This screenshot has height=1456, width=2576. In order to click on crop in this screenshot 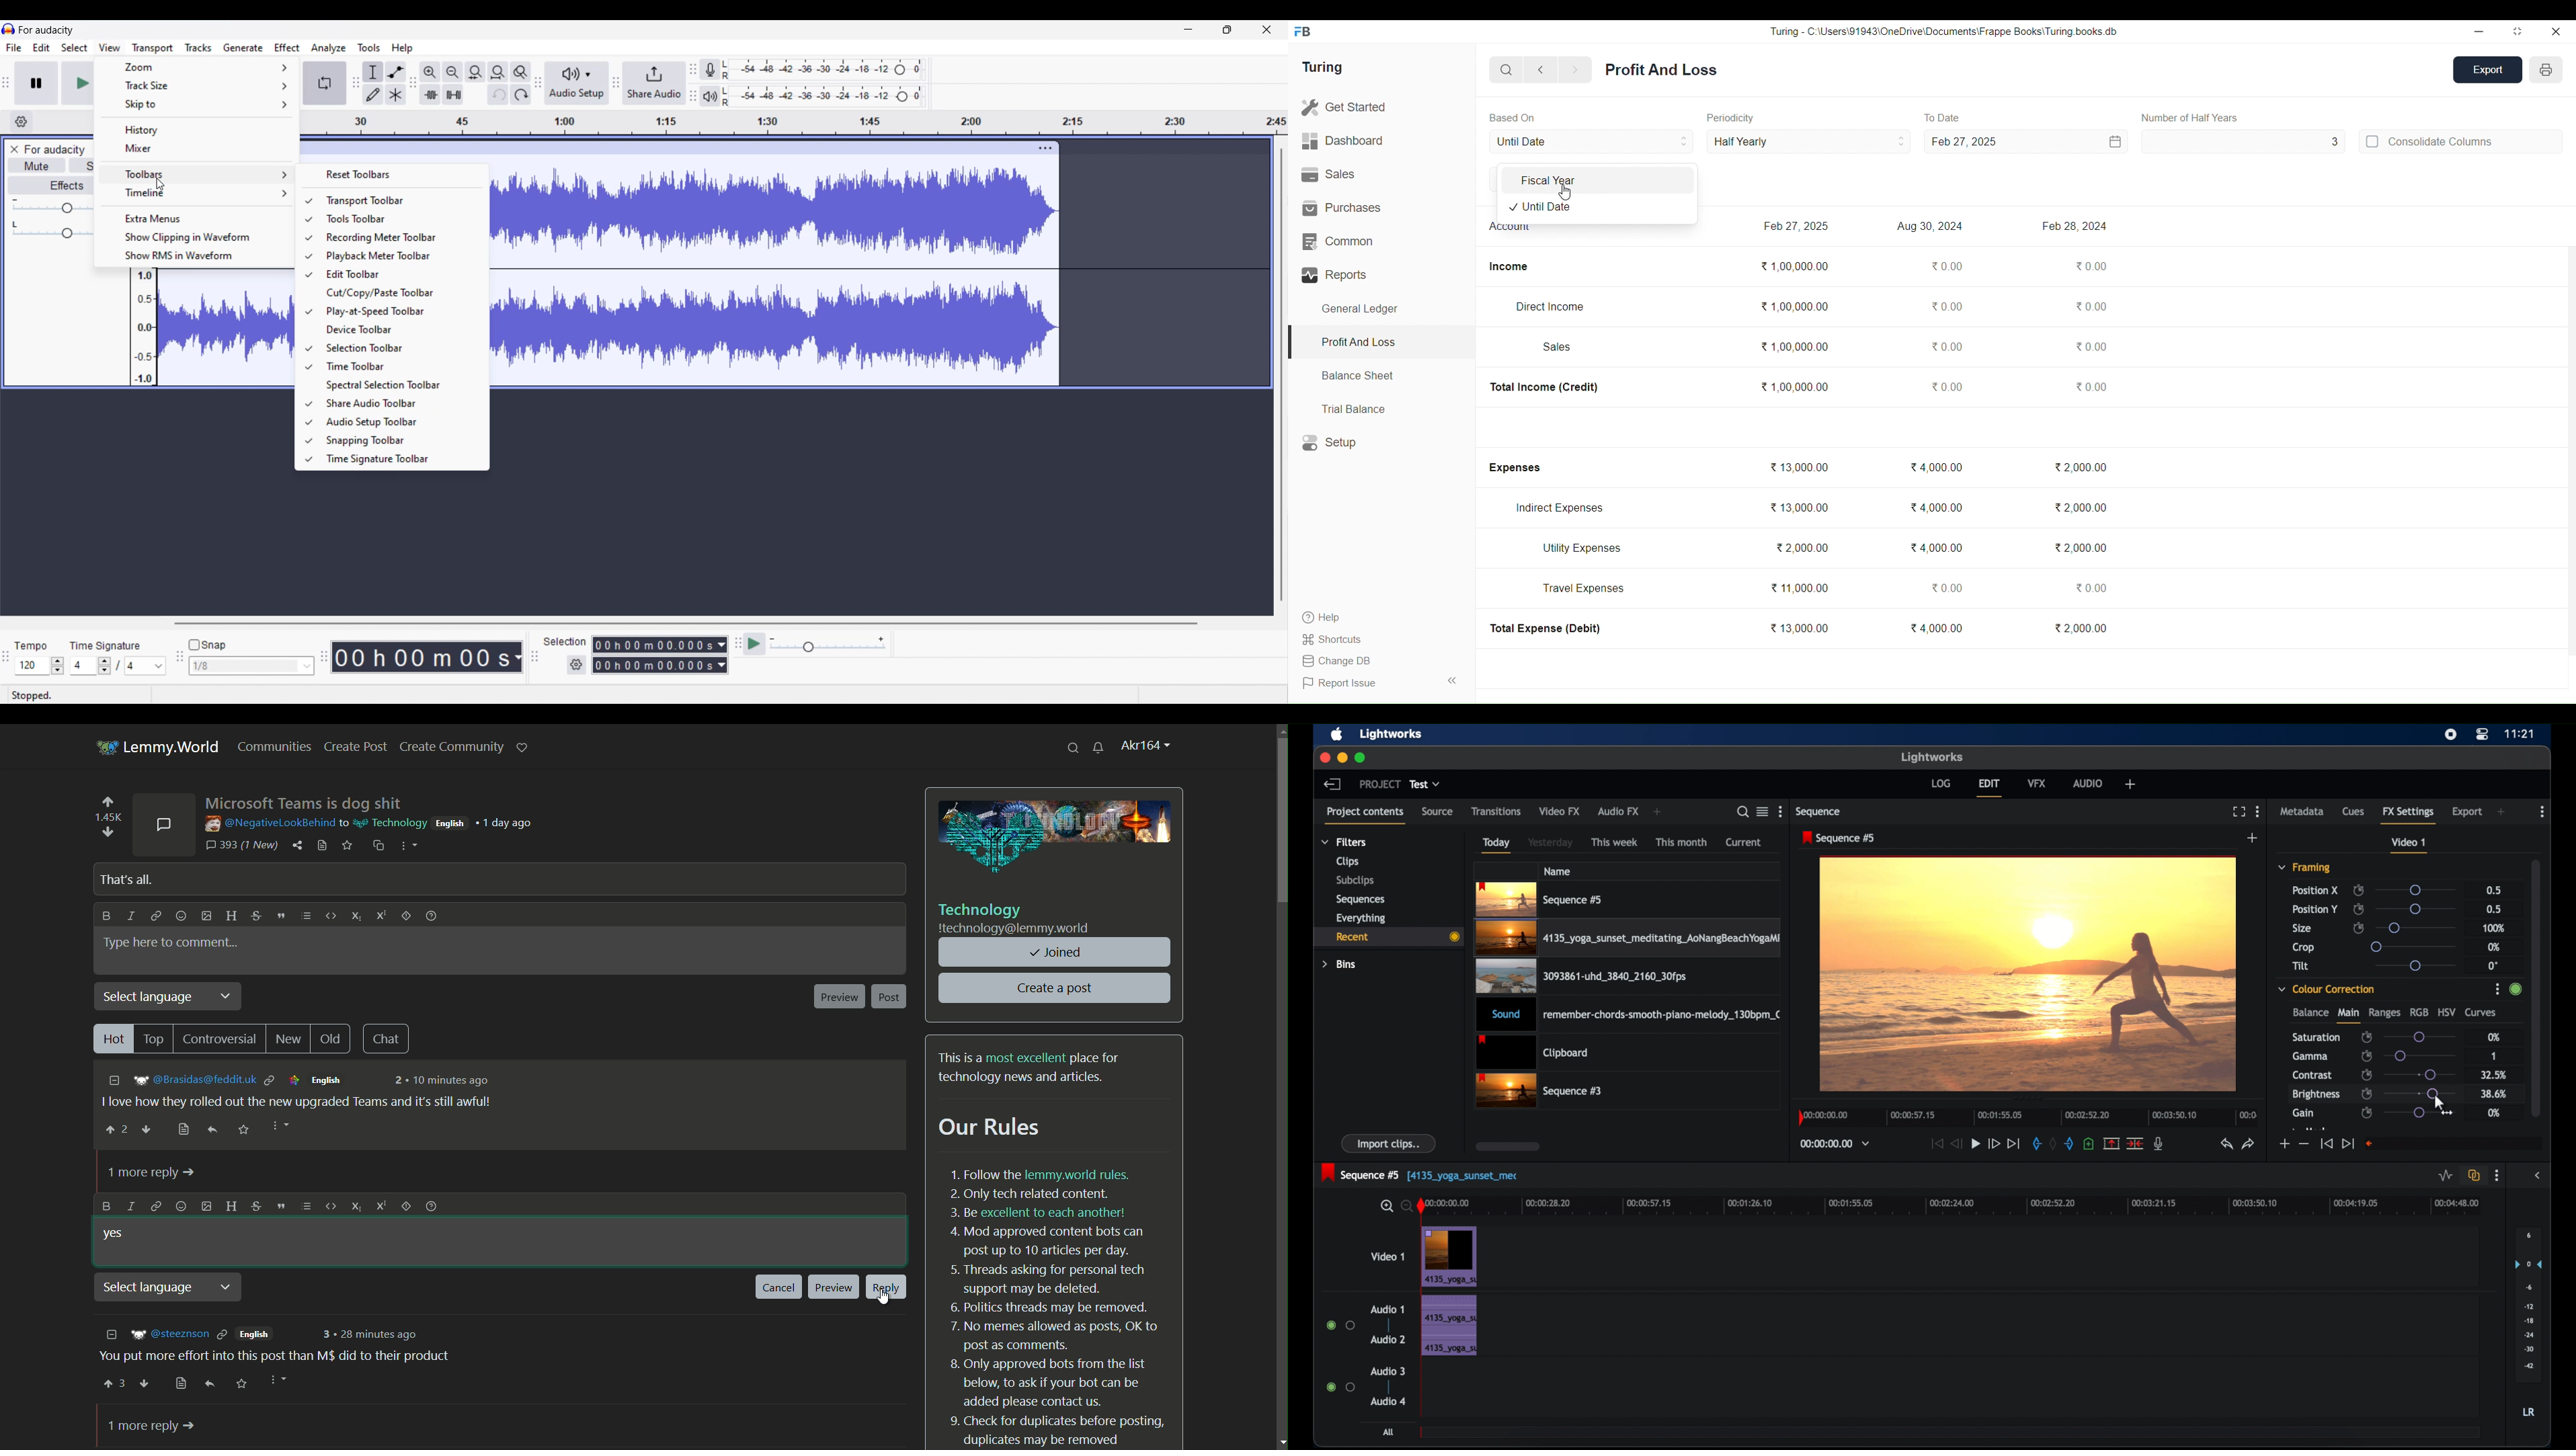, I will do `click(2304, 947)`.